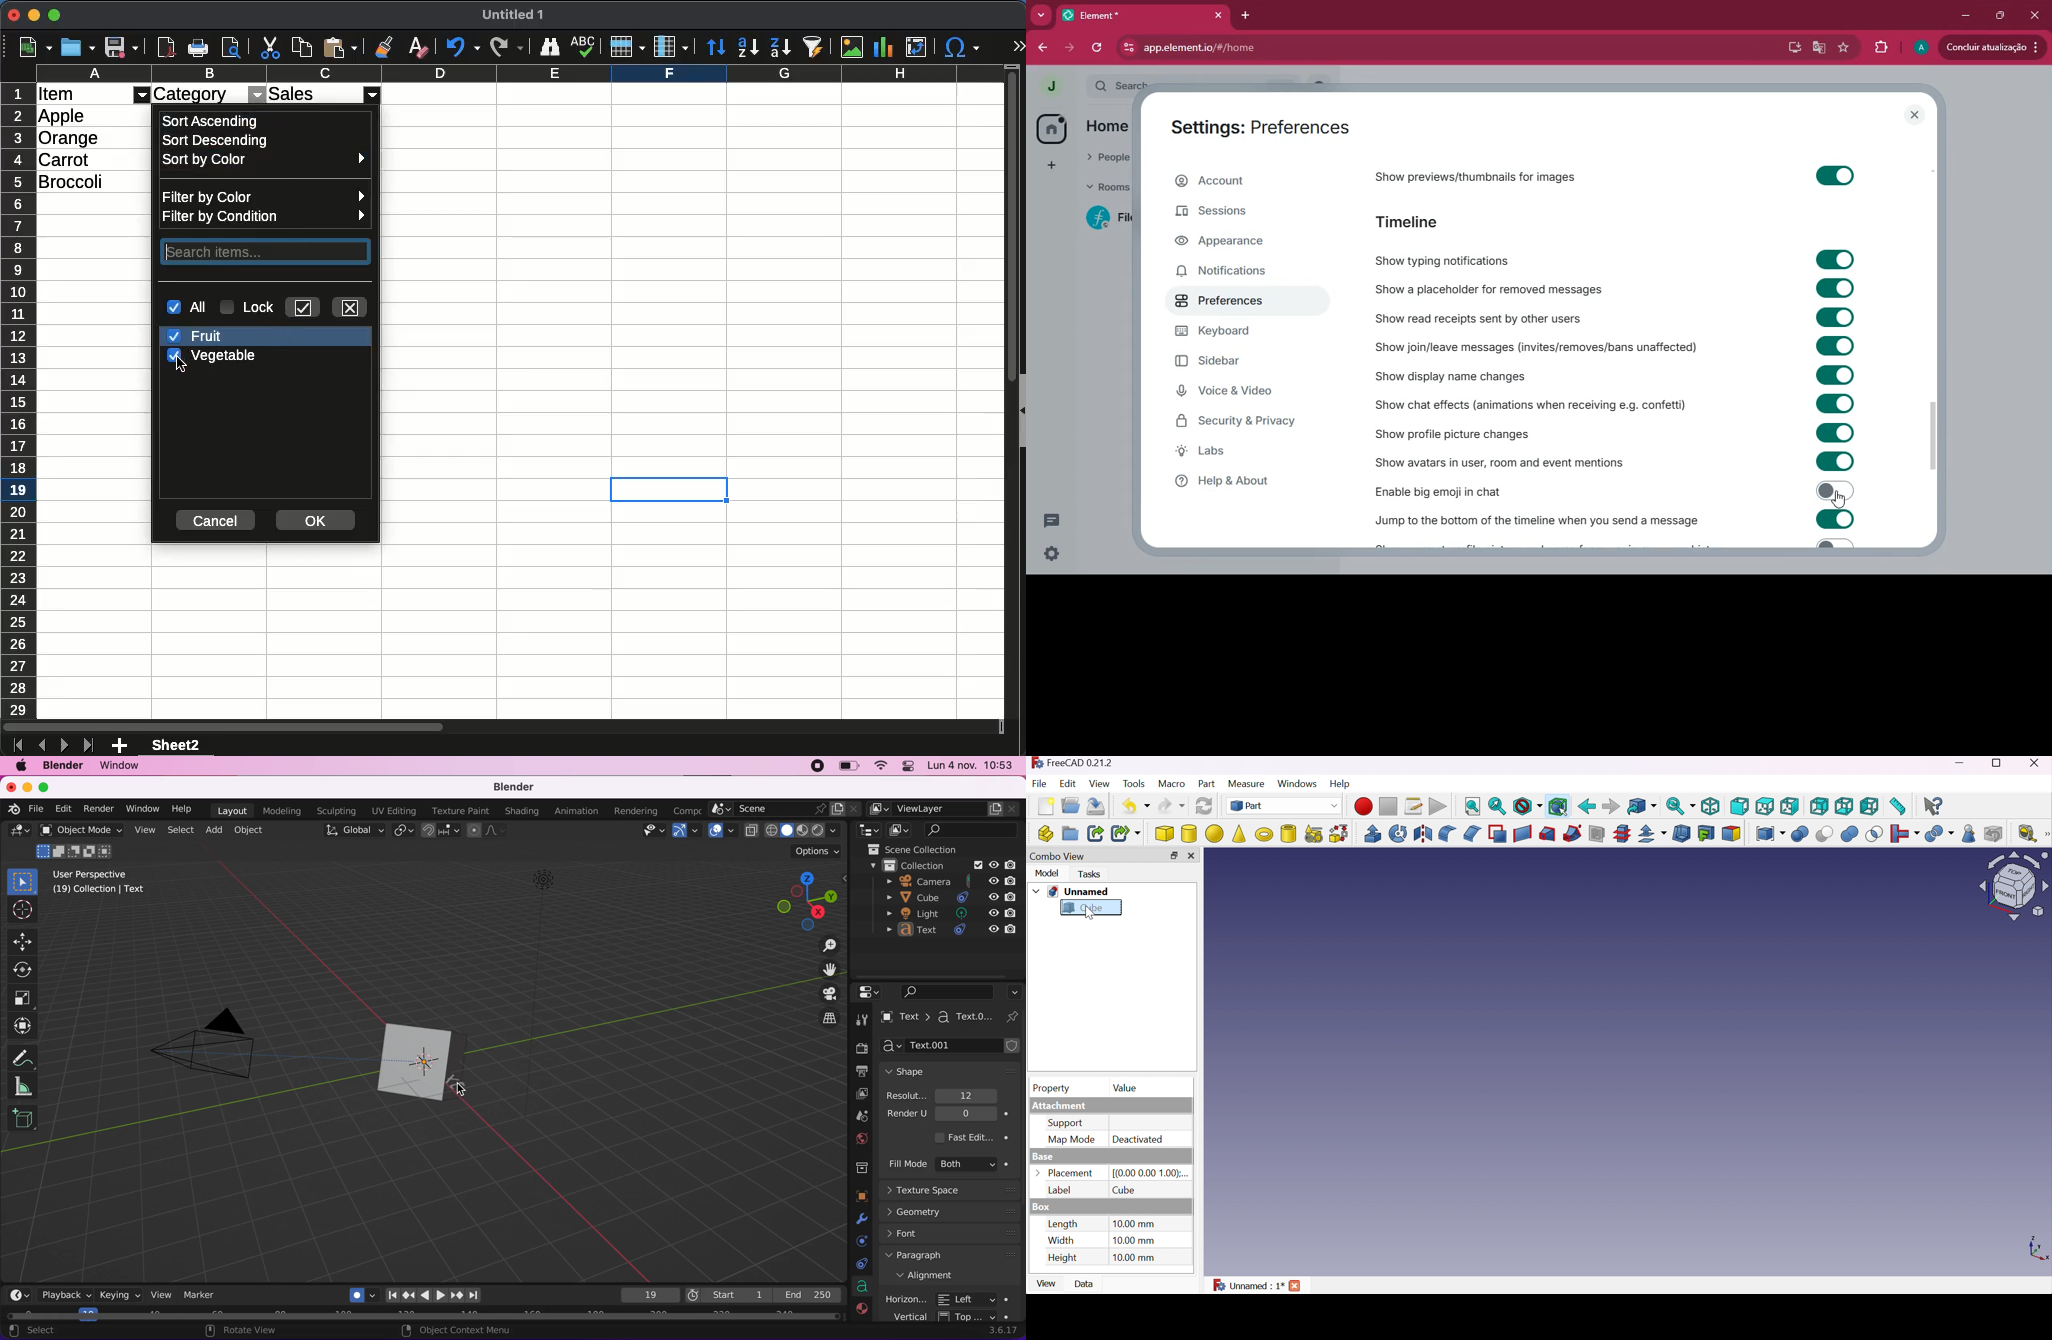 The height and width of the screenshot is (1344, 2072). Describe the element at coordinates (1793, 47) in the screenshot. I see `desktop` at that location.